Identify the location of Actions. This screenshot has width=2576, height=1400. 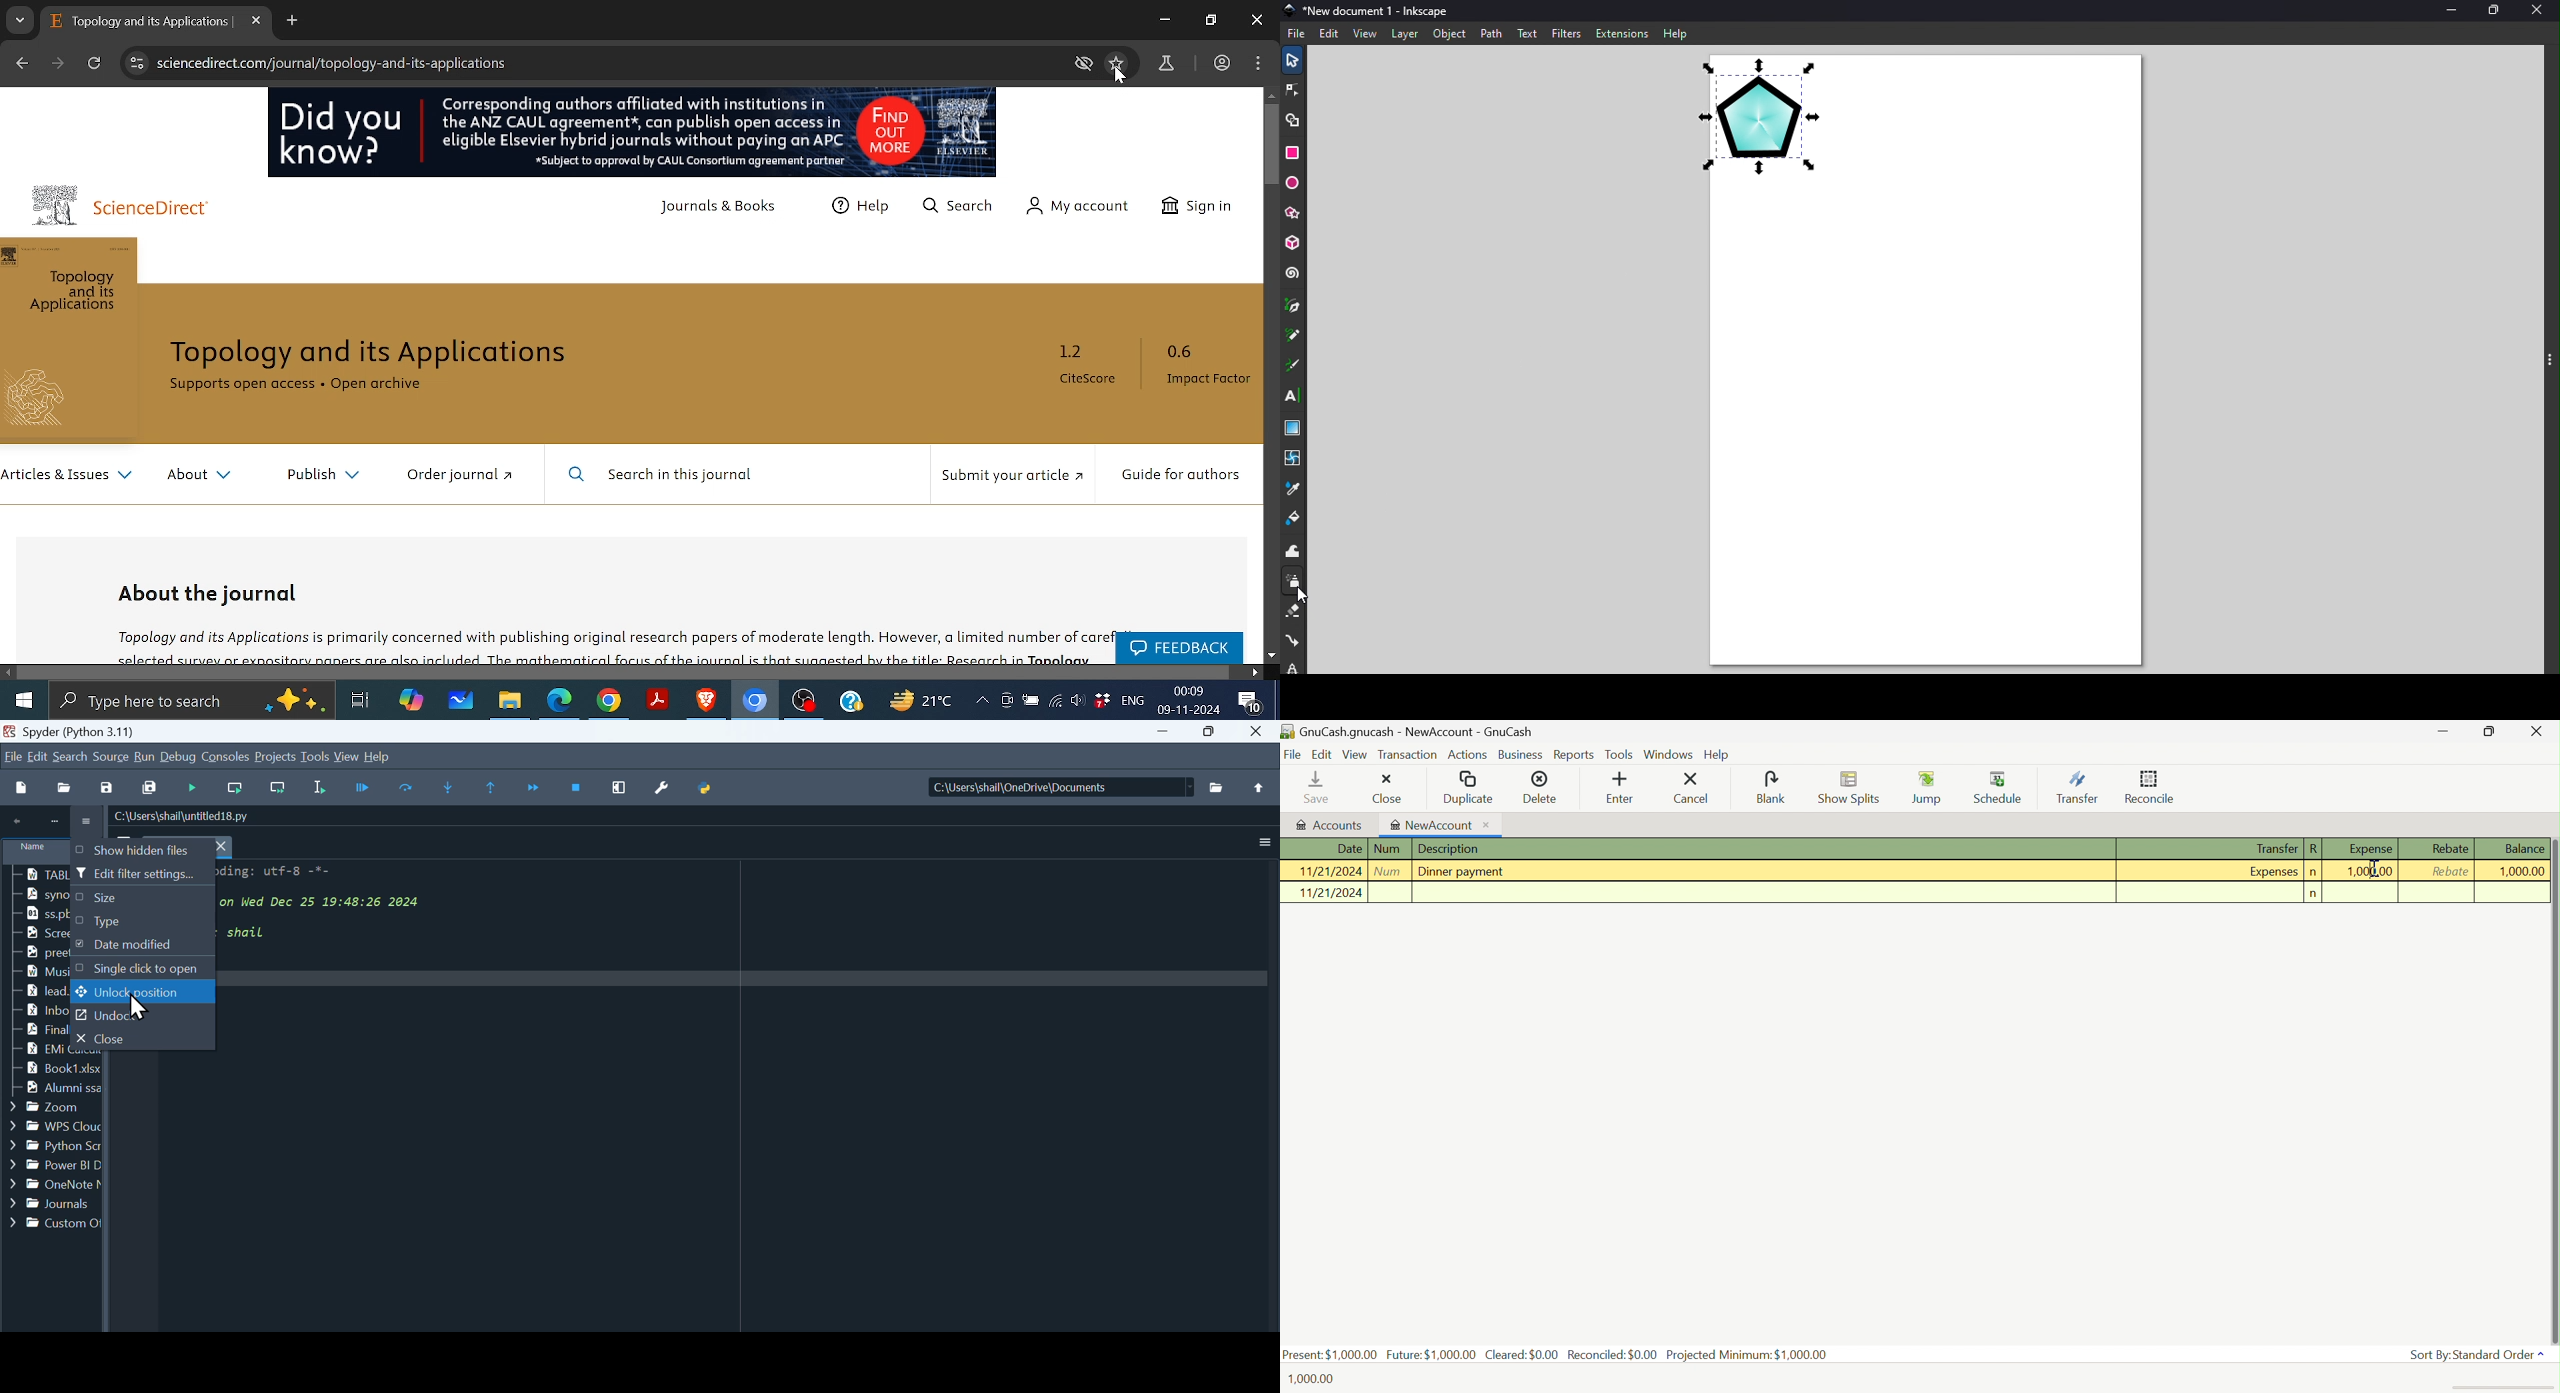
(1469, 757).